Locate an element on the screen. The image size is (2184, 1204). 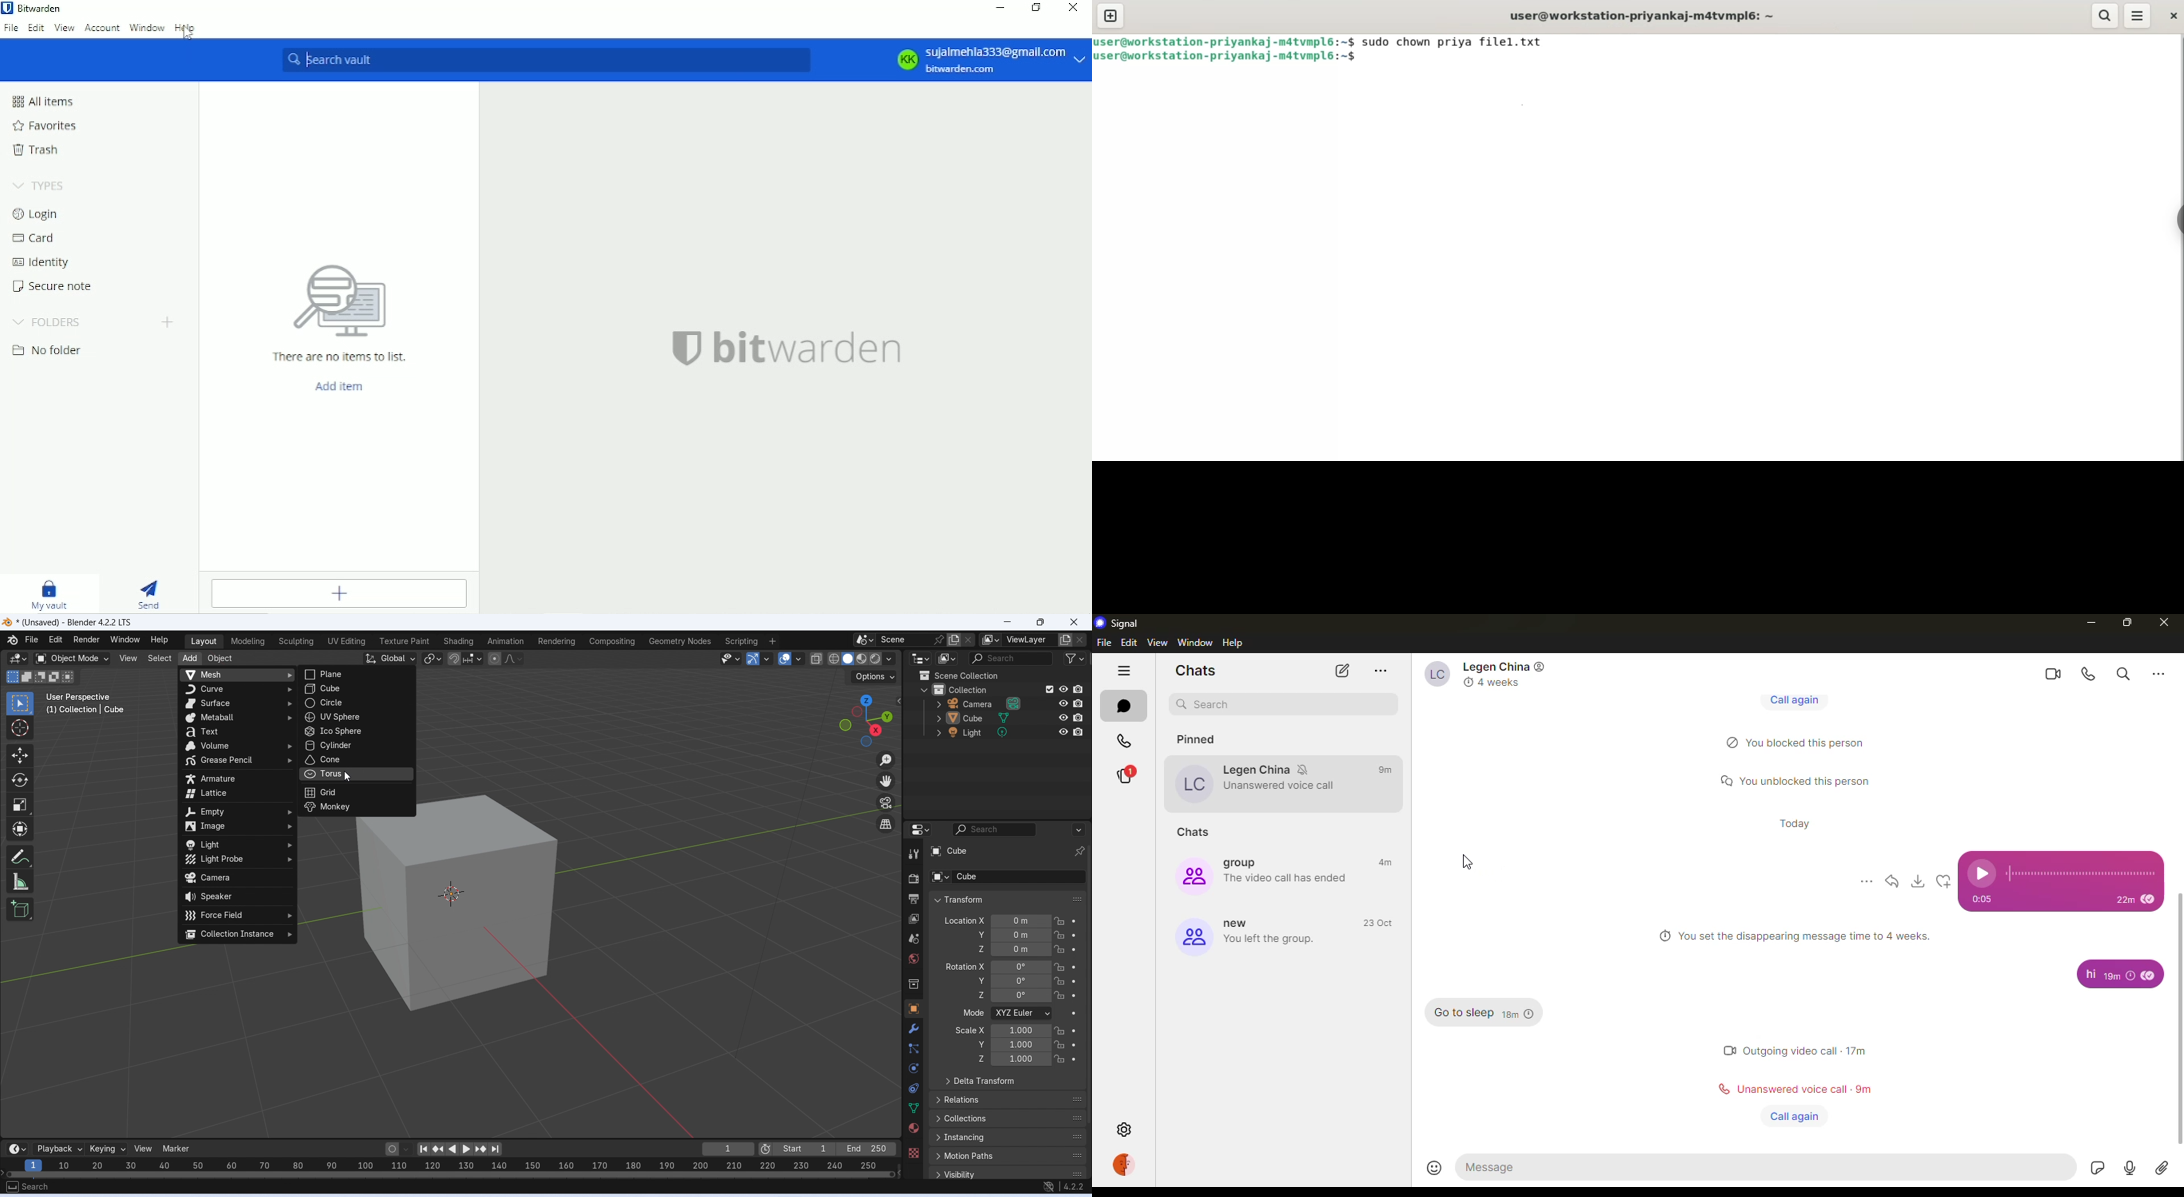
File is located at coordinates (12, 28).